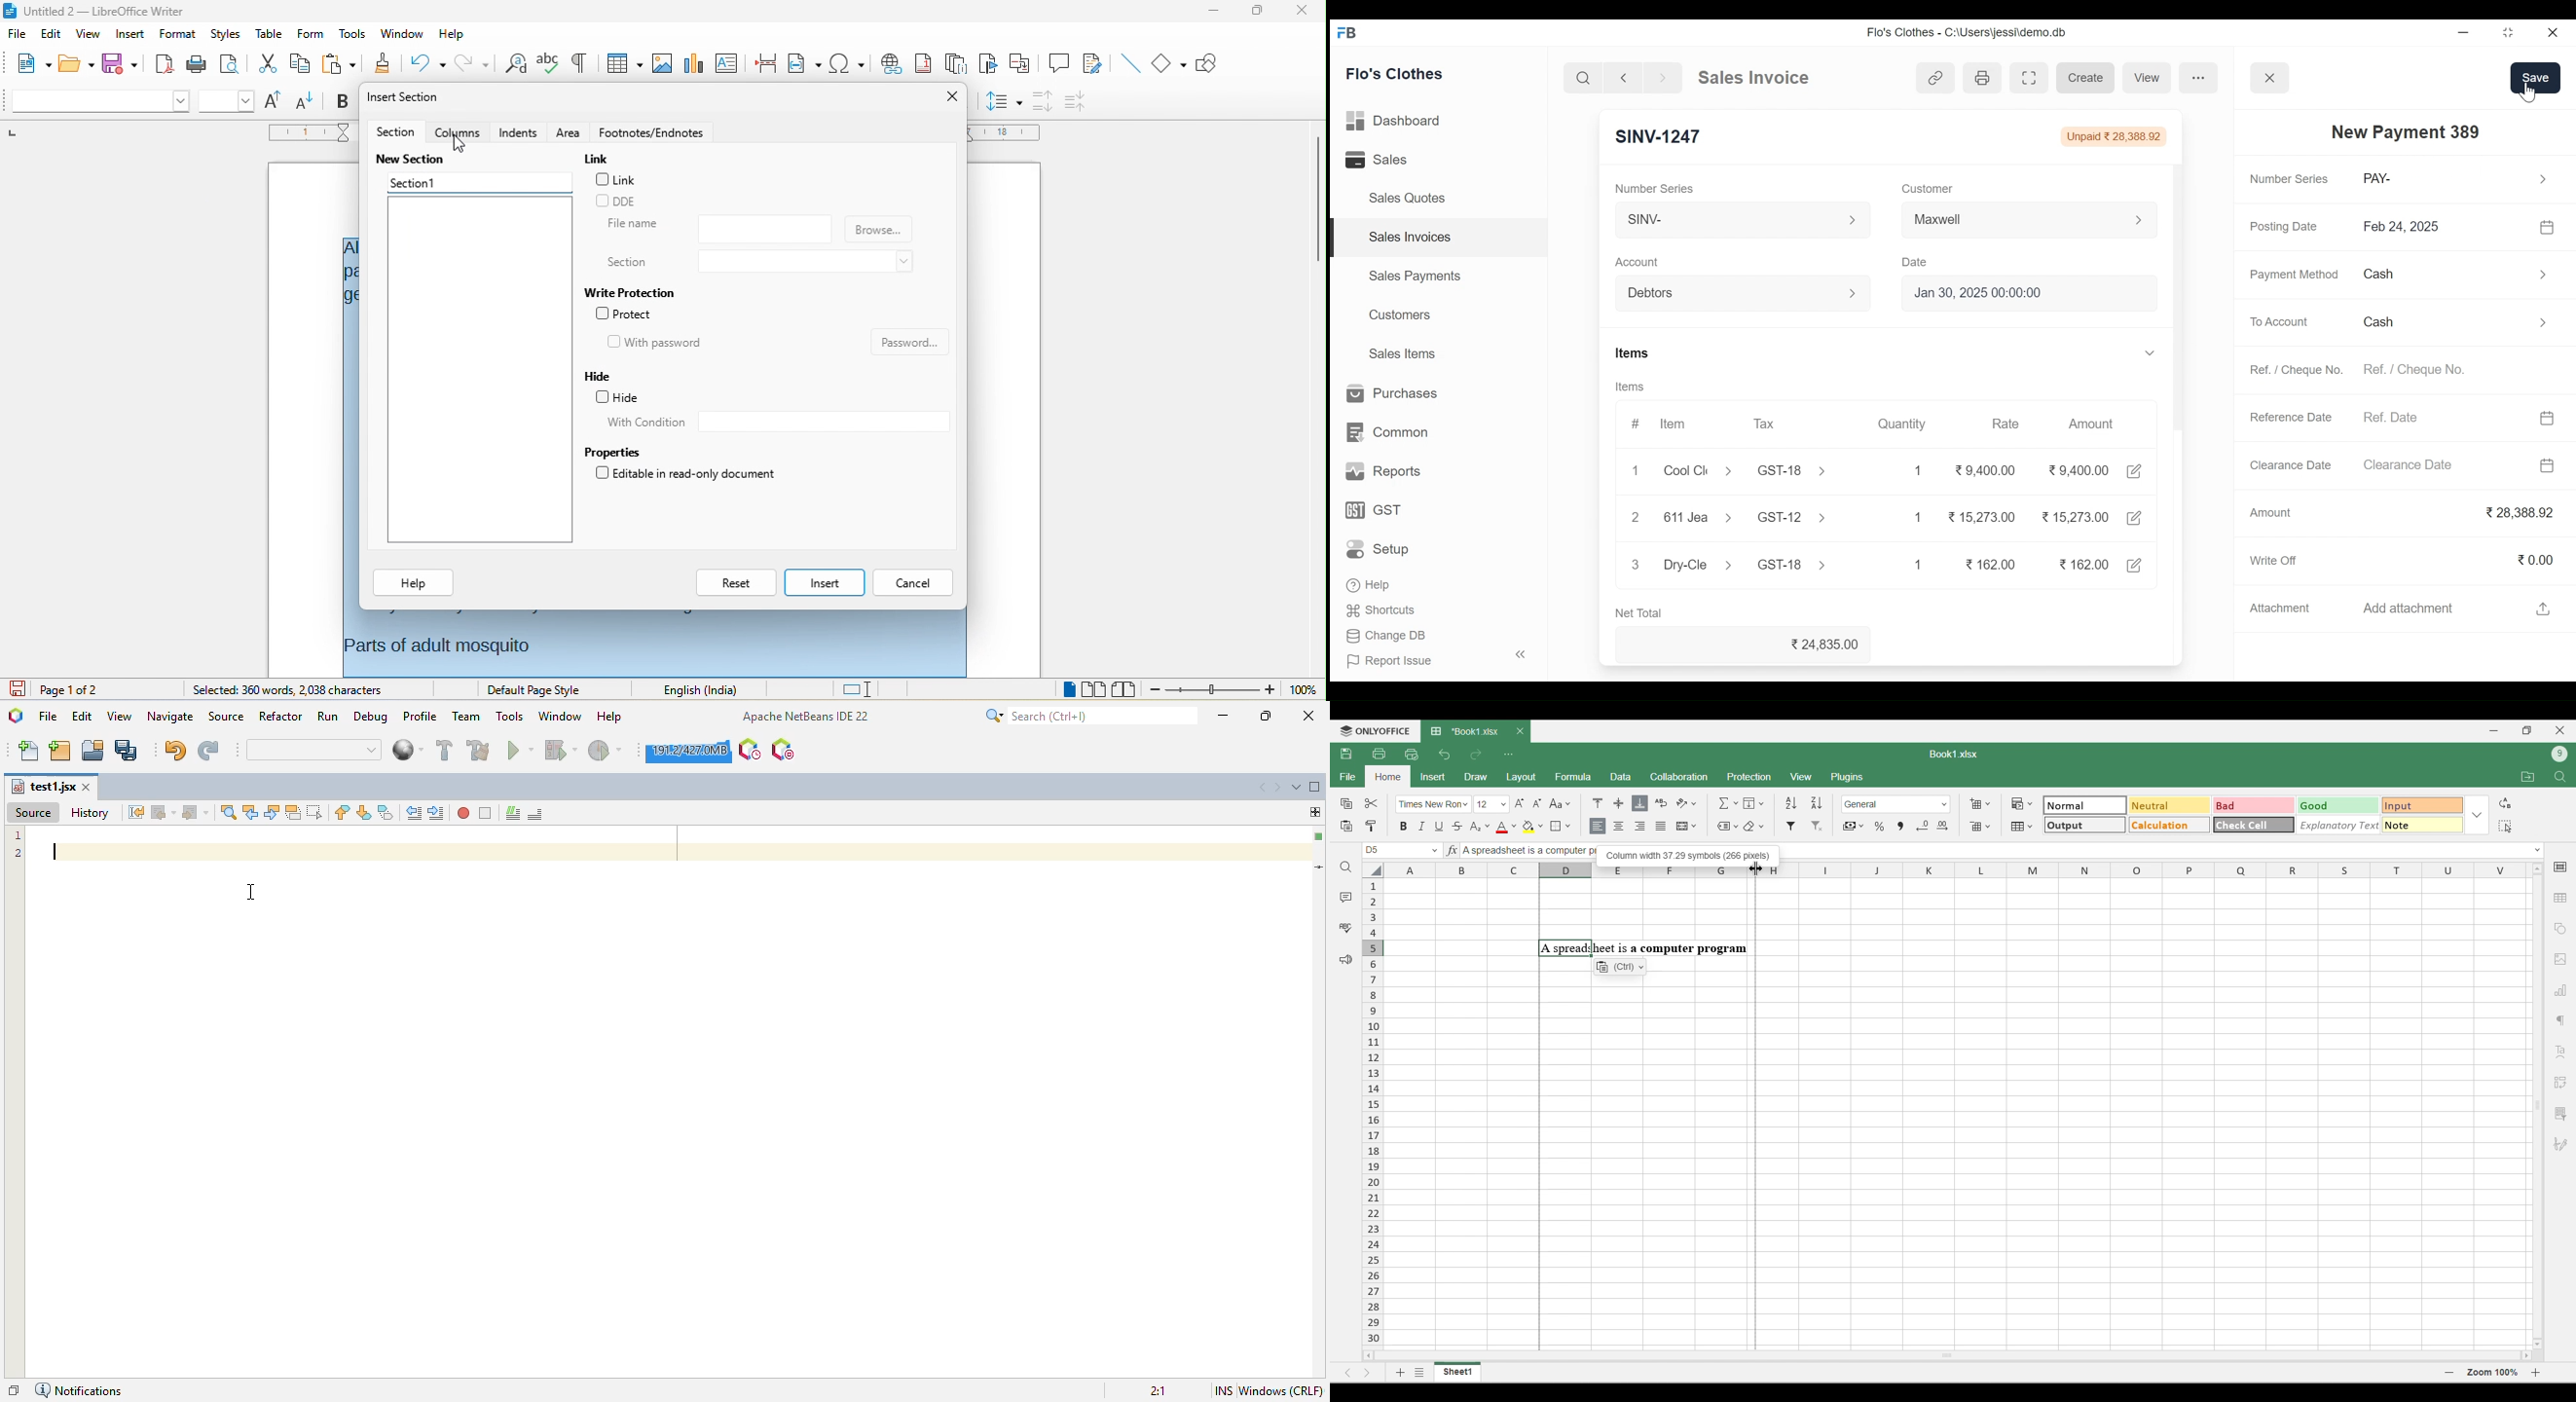 This screenshot has height=1428, width=2576. Describe the element at coordinates (1373, 511) in the screenshot. I see `GST` at that location.